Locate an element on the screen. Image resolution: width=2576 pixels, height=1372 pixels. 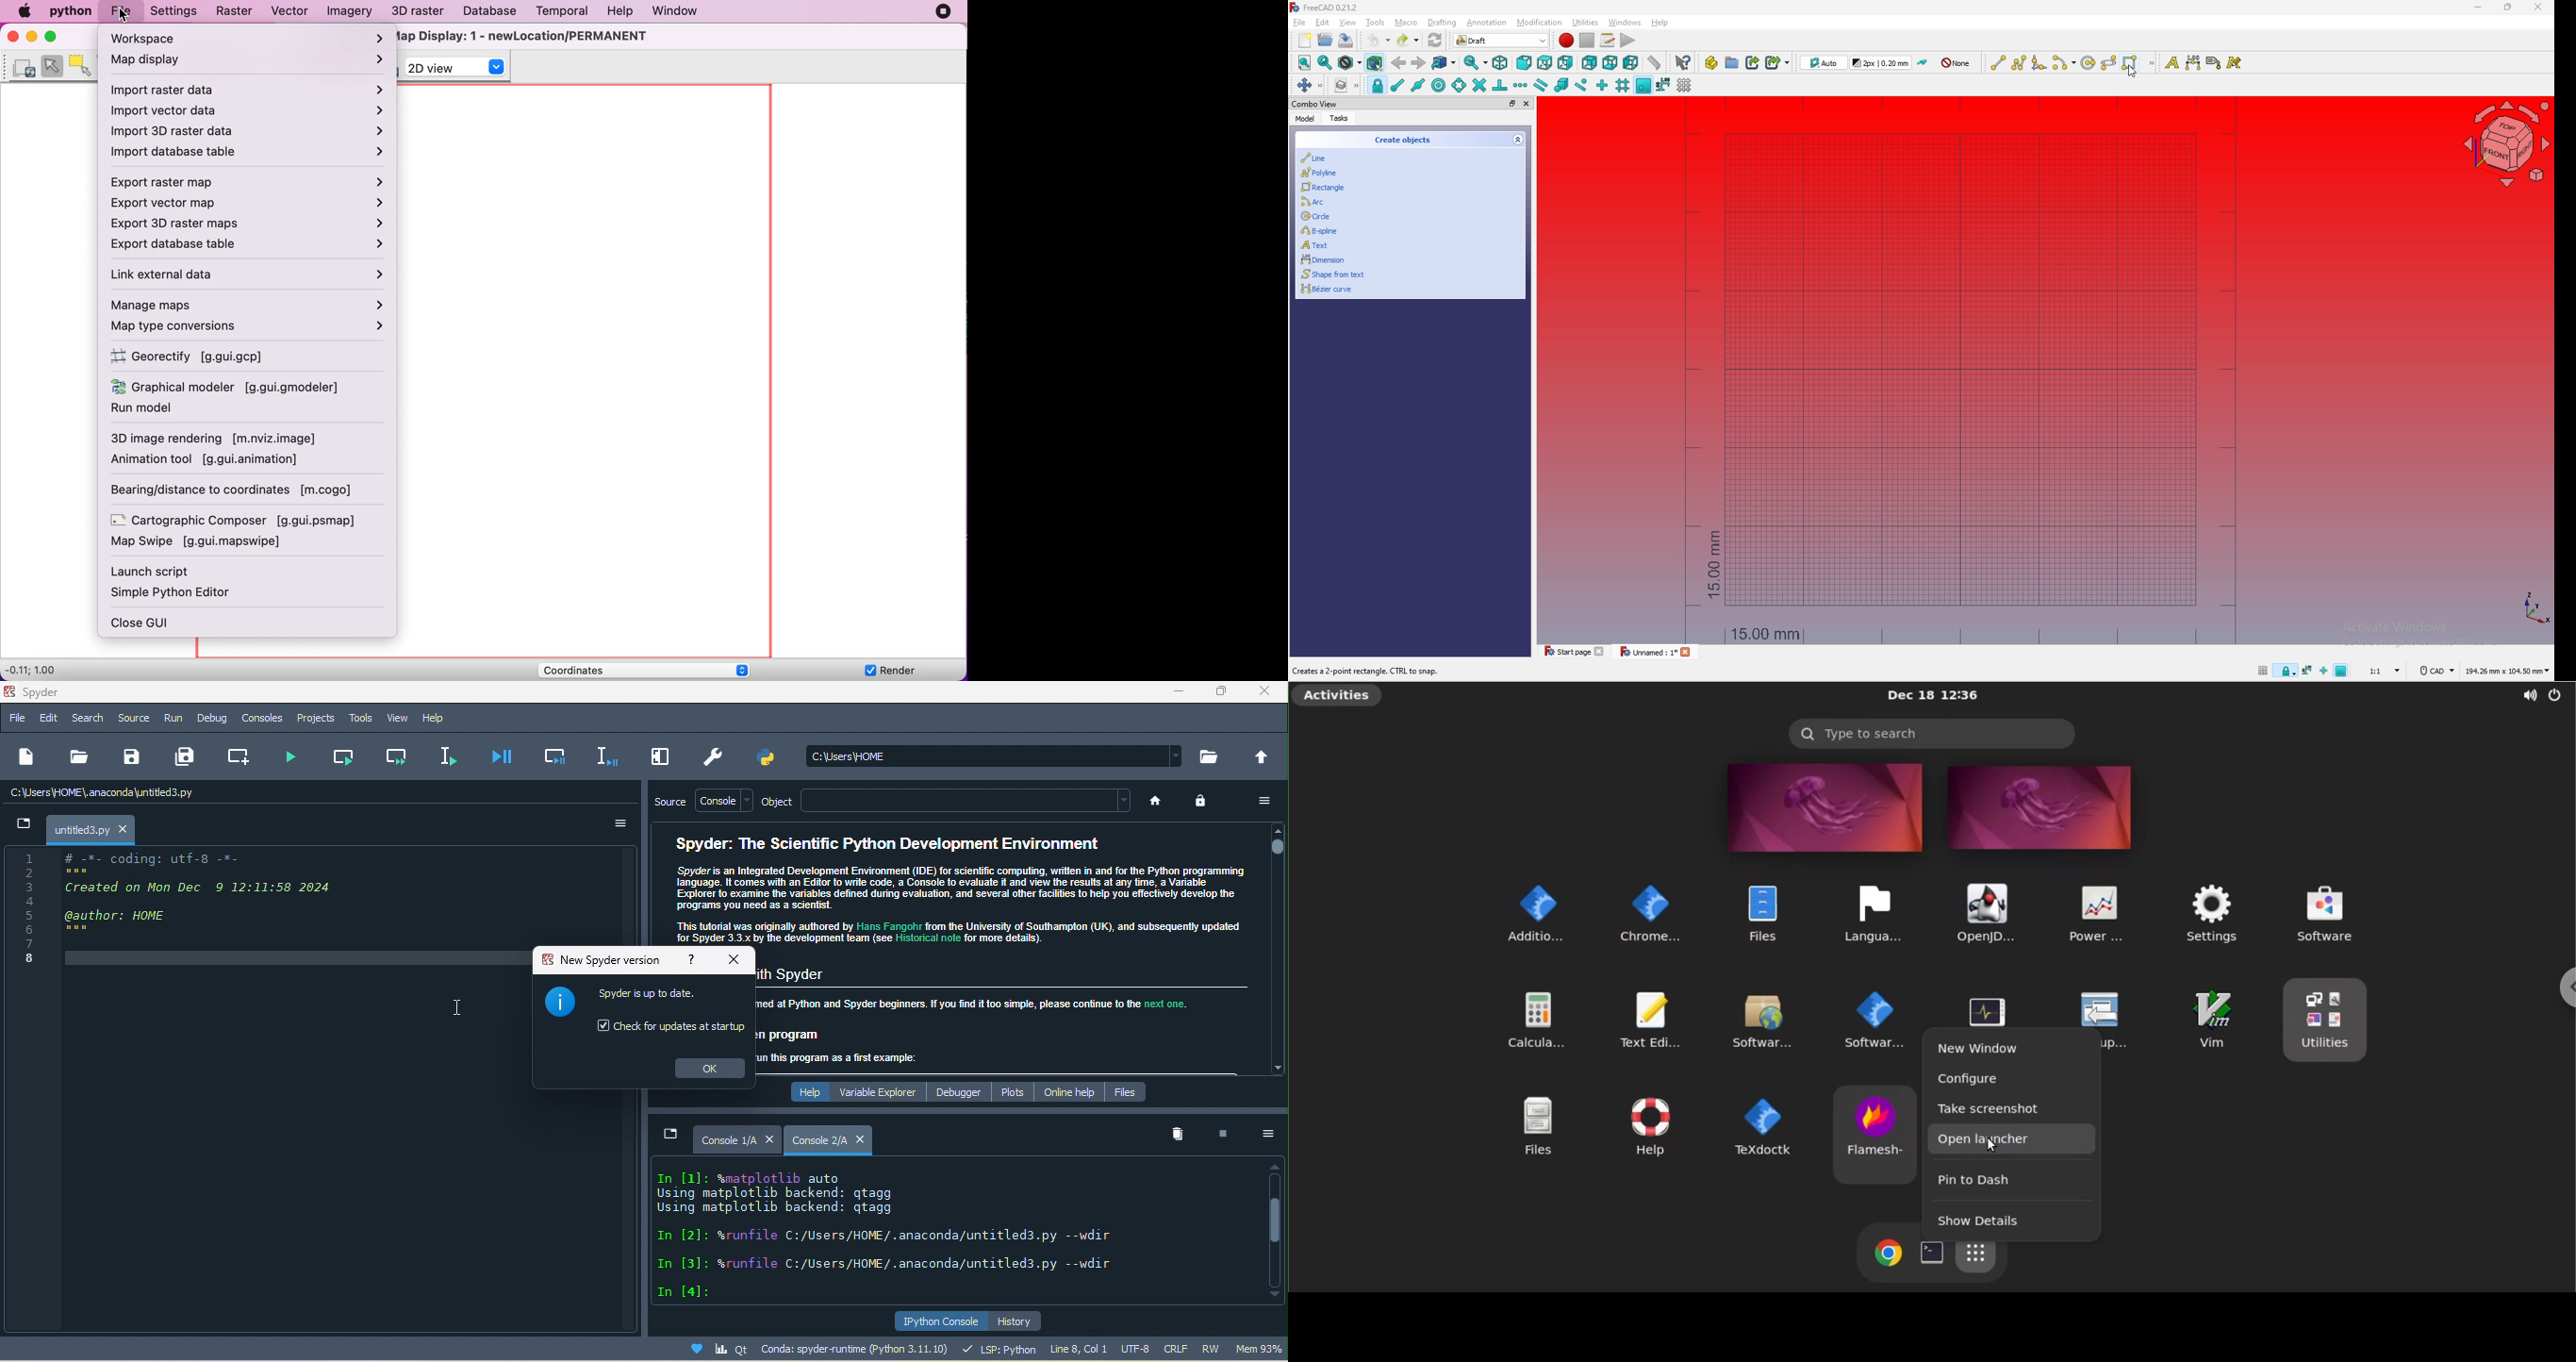
new is located at coordinates (28, 760).